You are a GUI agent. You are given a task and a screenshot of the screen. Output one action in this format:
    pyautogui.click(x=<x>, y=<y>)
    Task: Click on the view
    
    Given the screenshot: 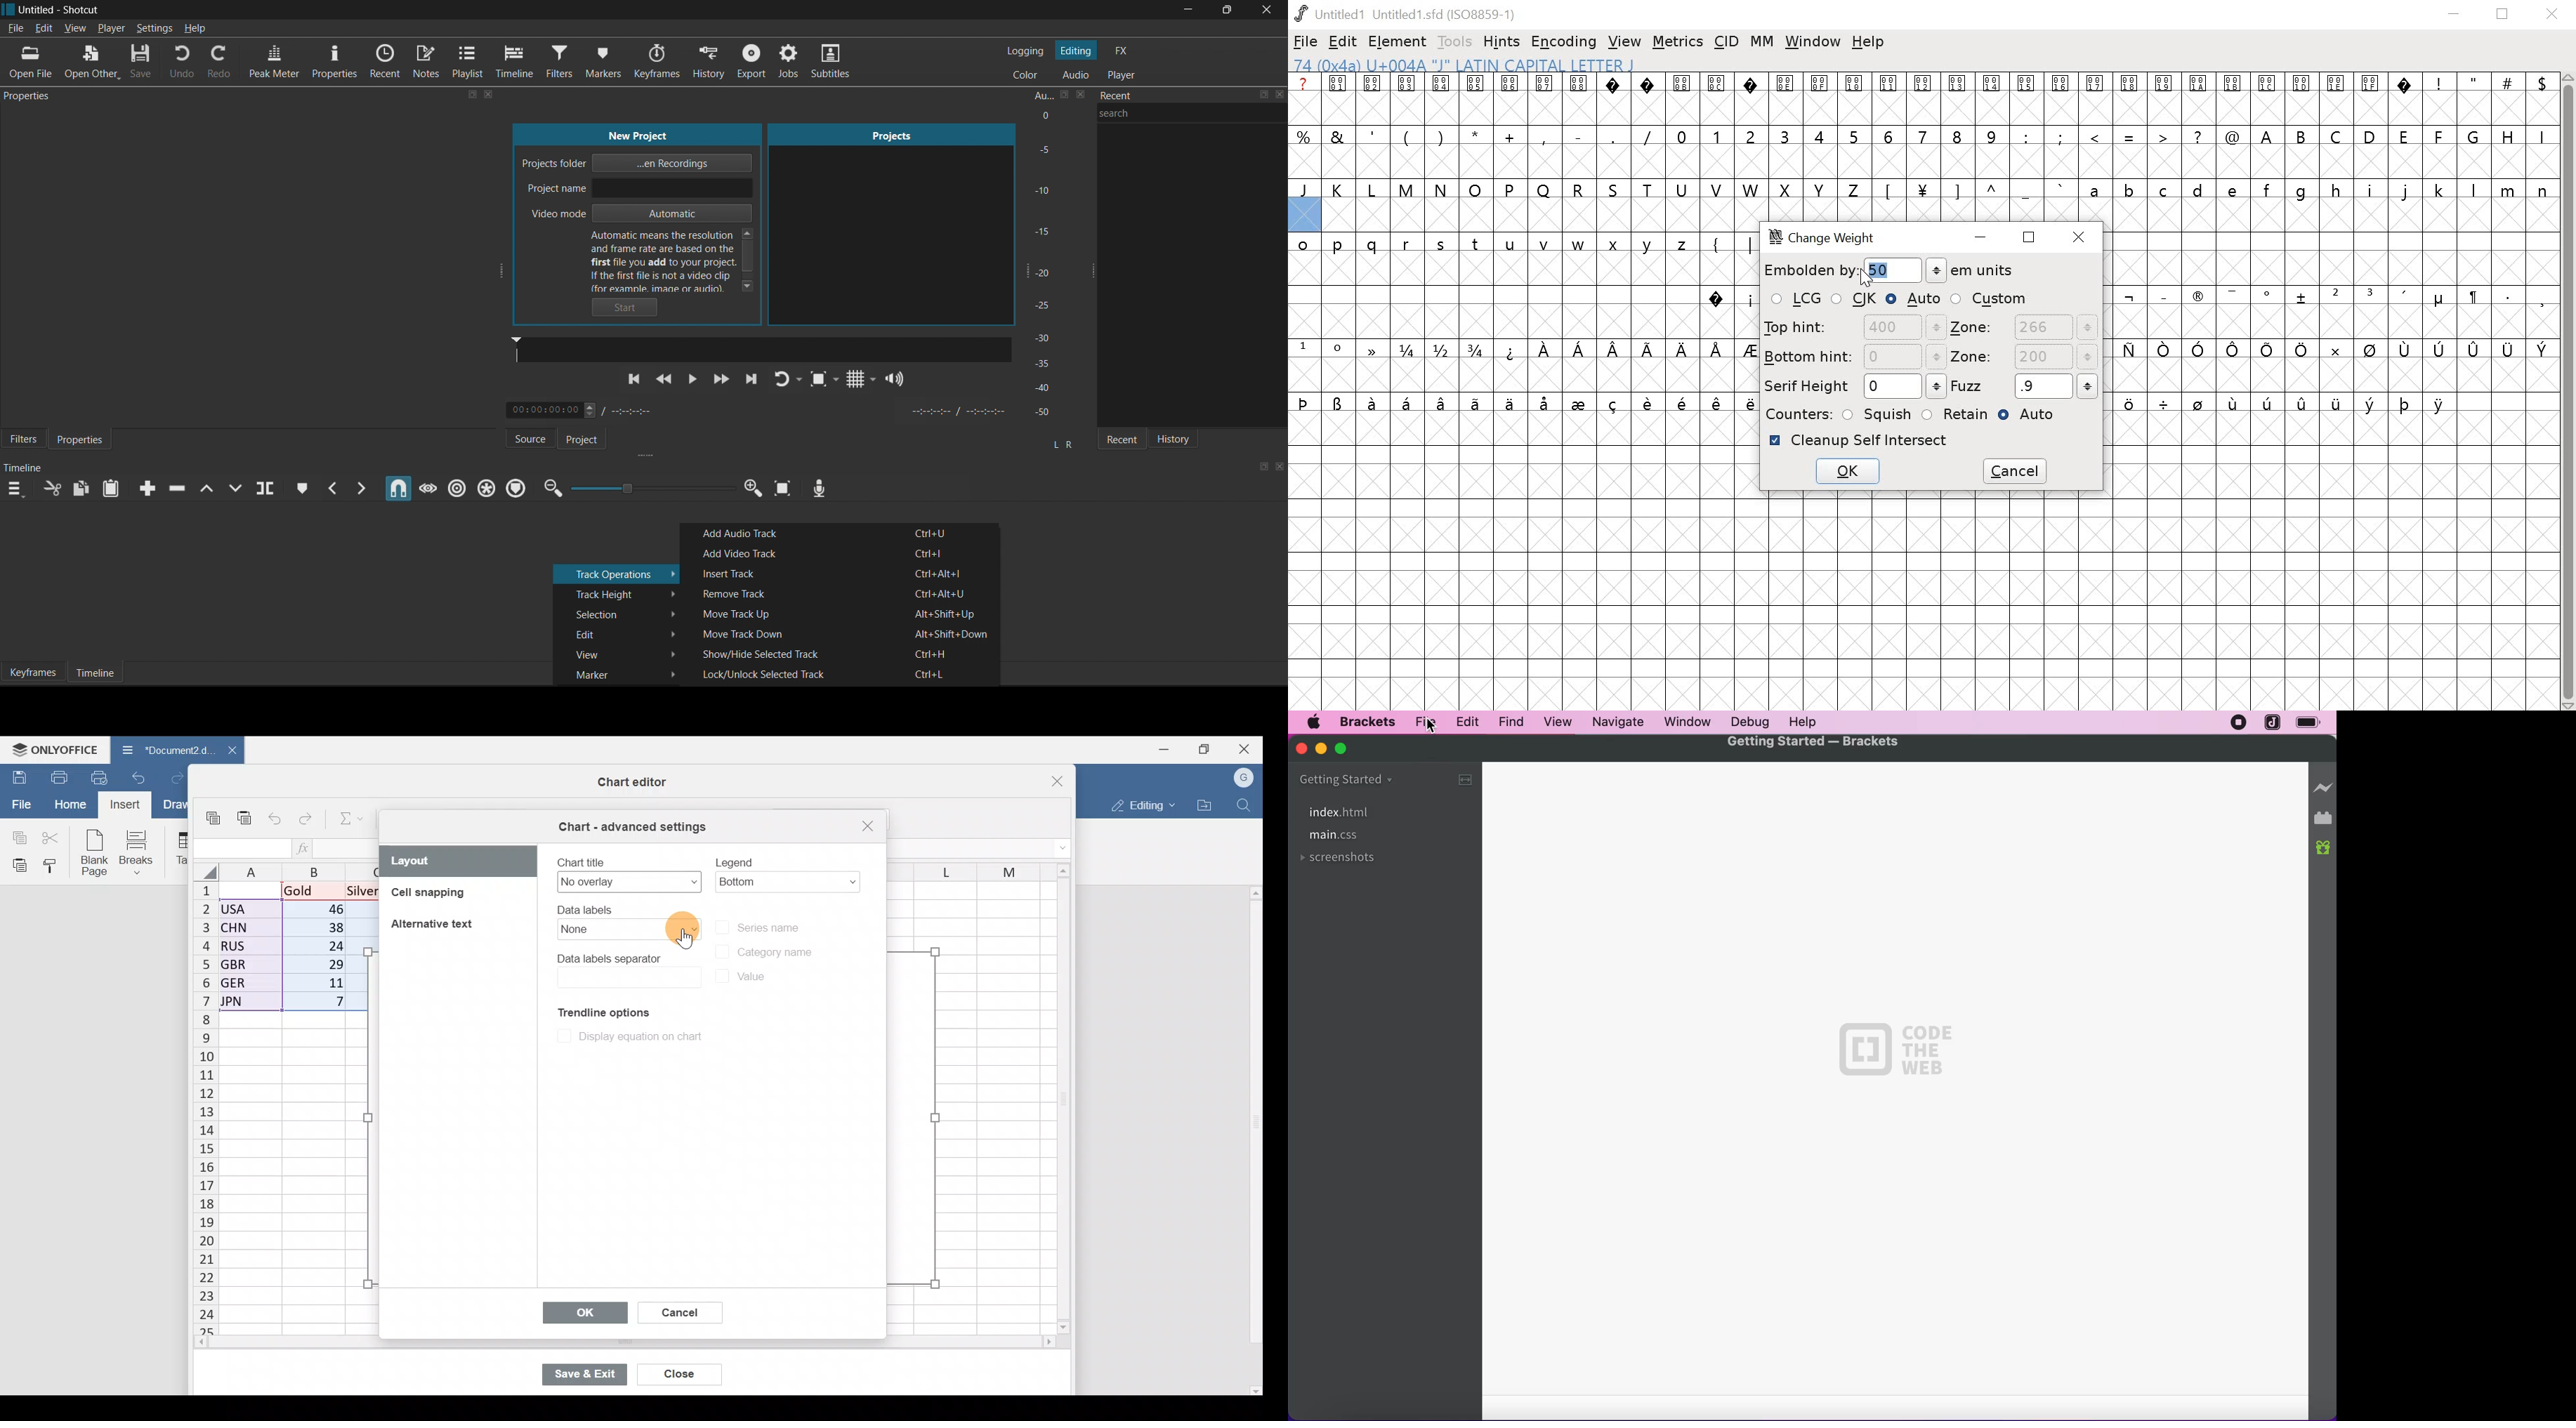 What is the action you would take?
    pyautogui.click(x=1555, y=723)
    